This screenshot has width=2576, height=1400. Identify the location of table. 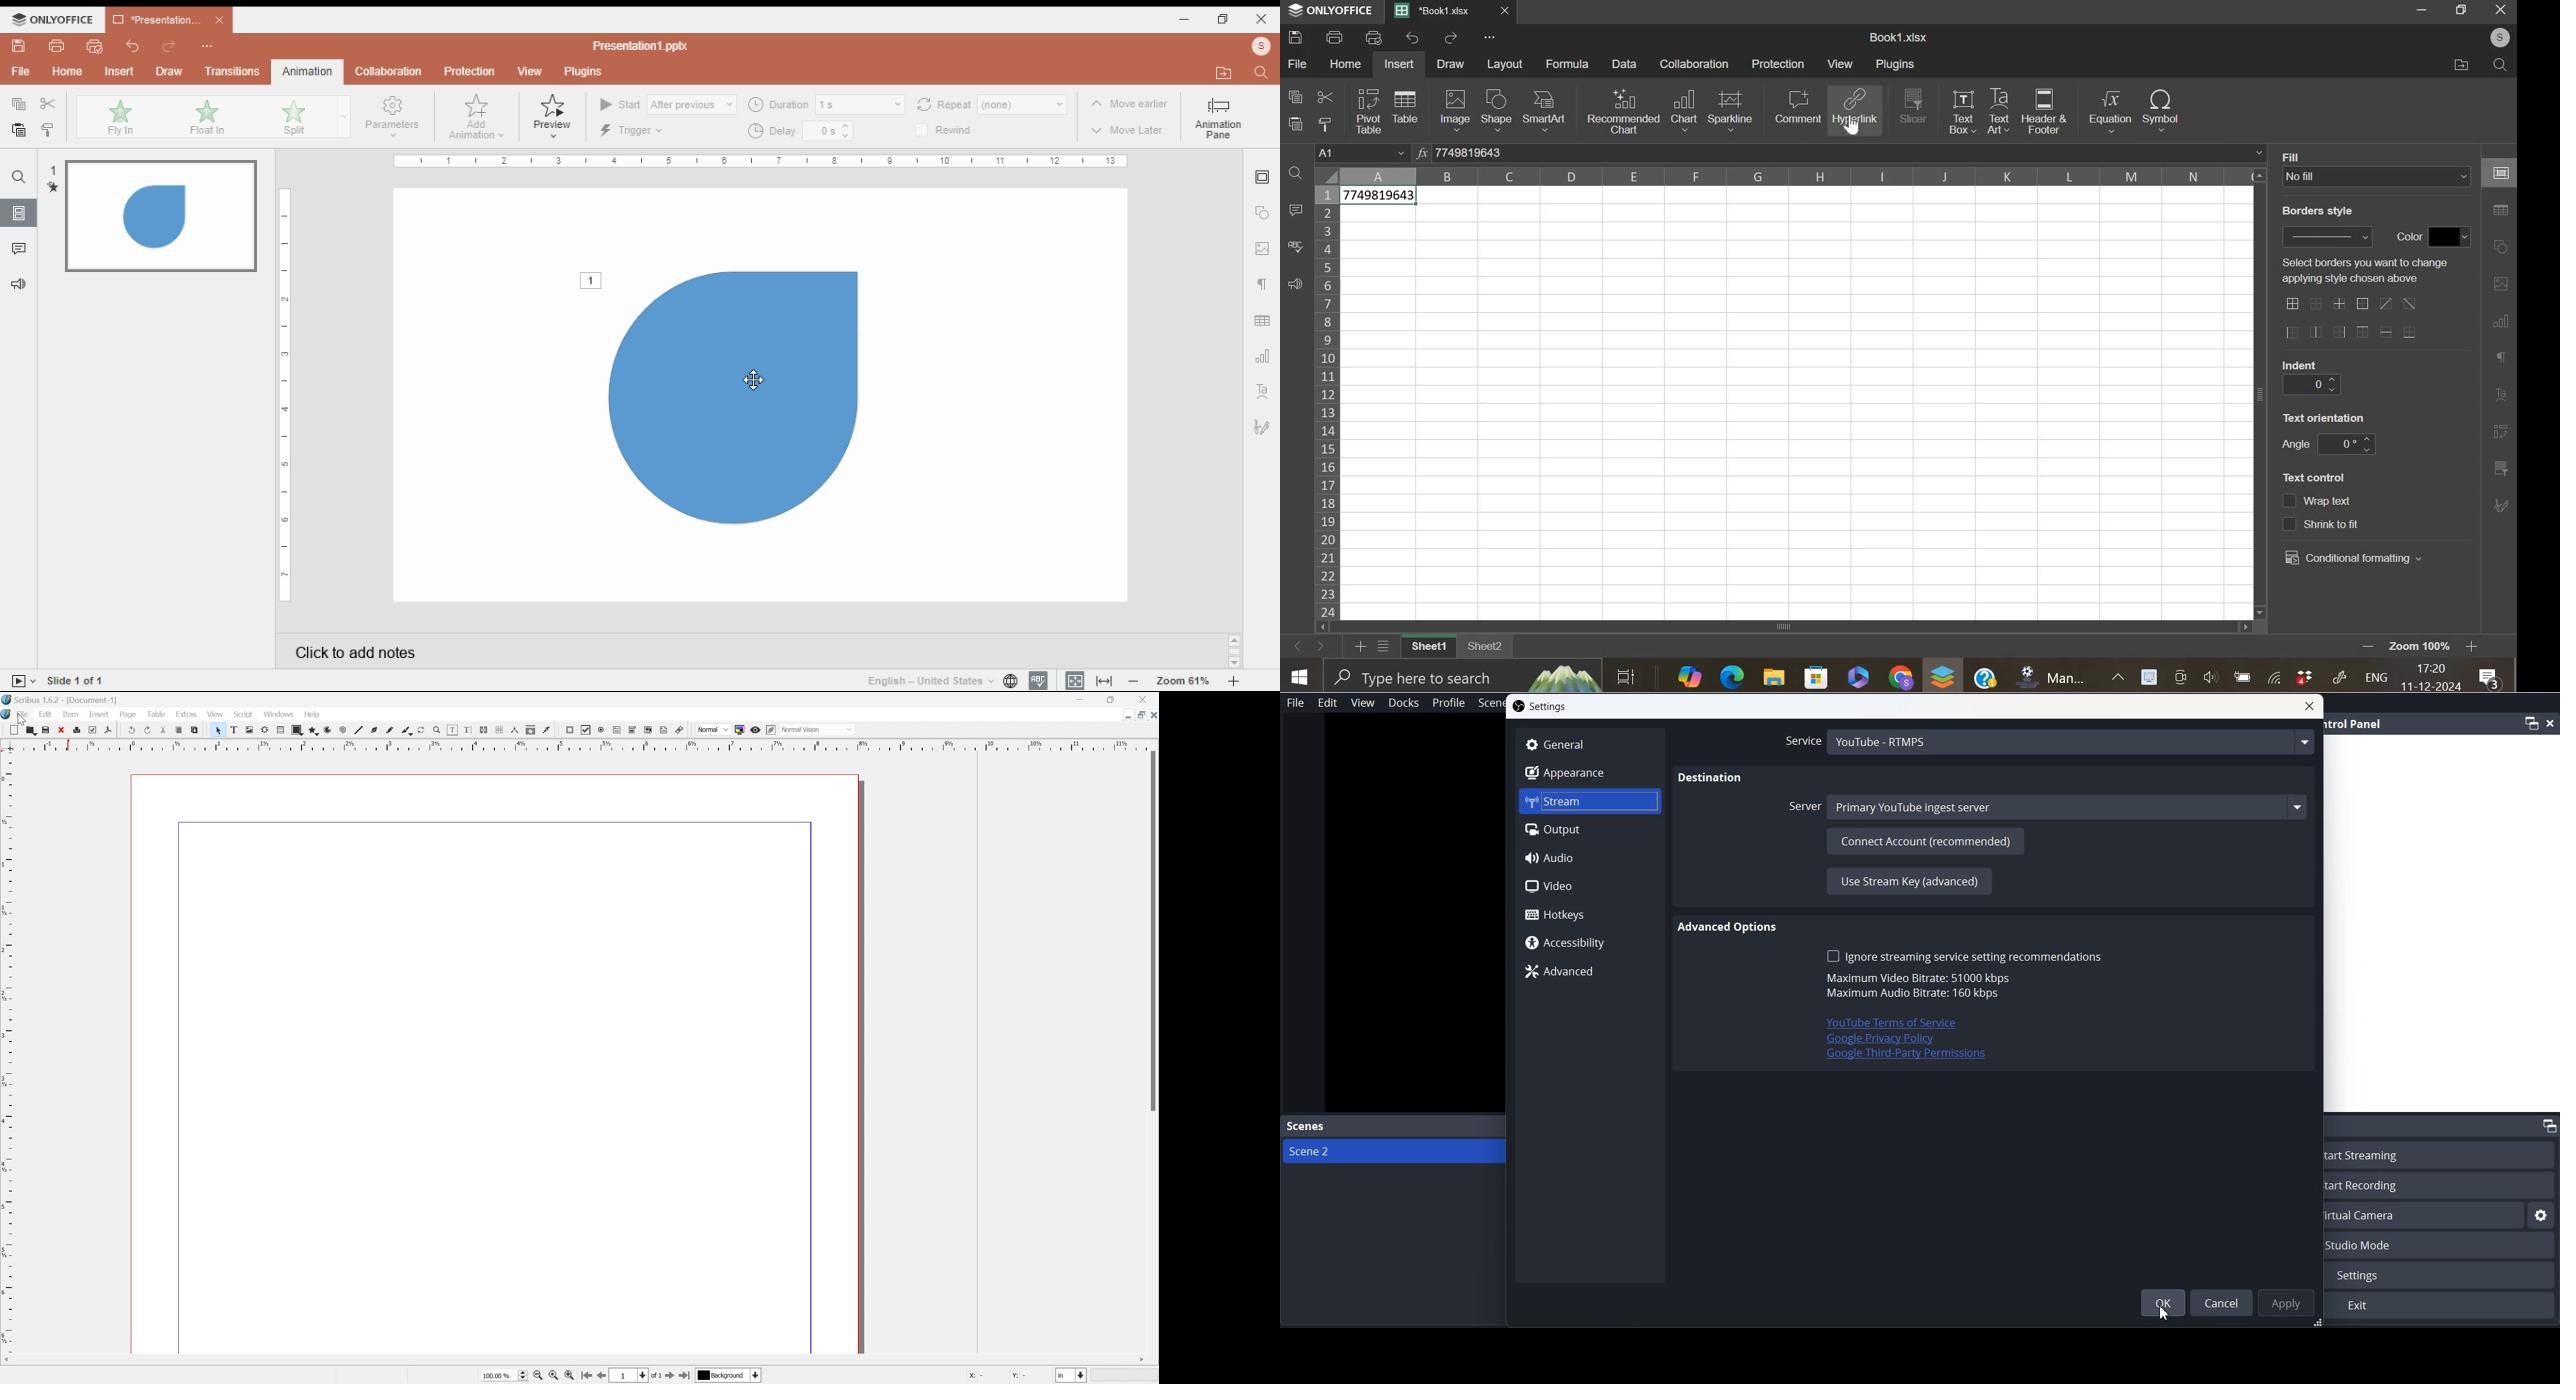
(1404, 106).